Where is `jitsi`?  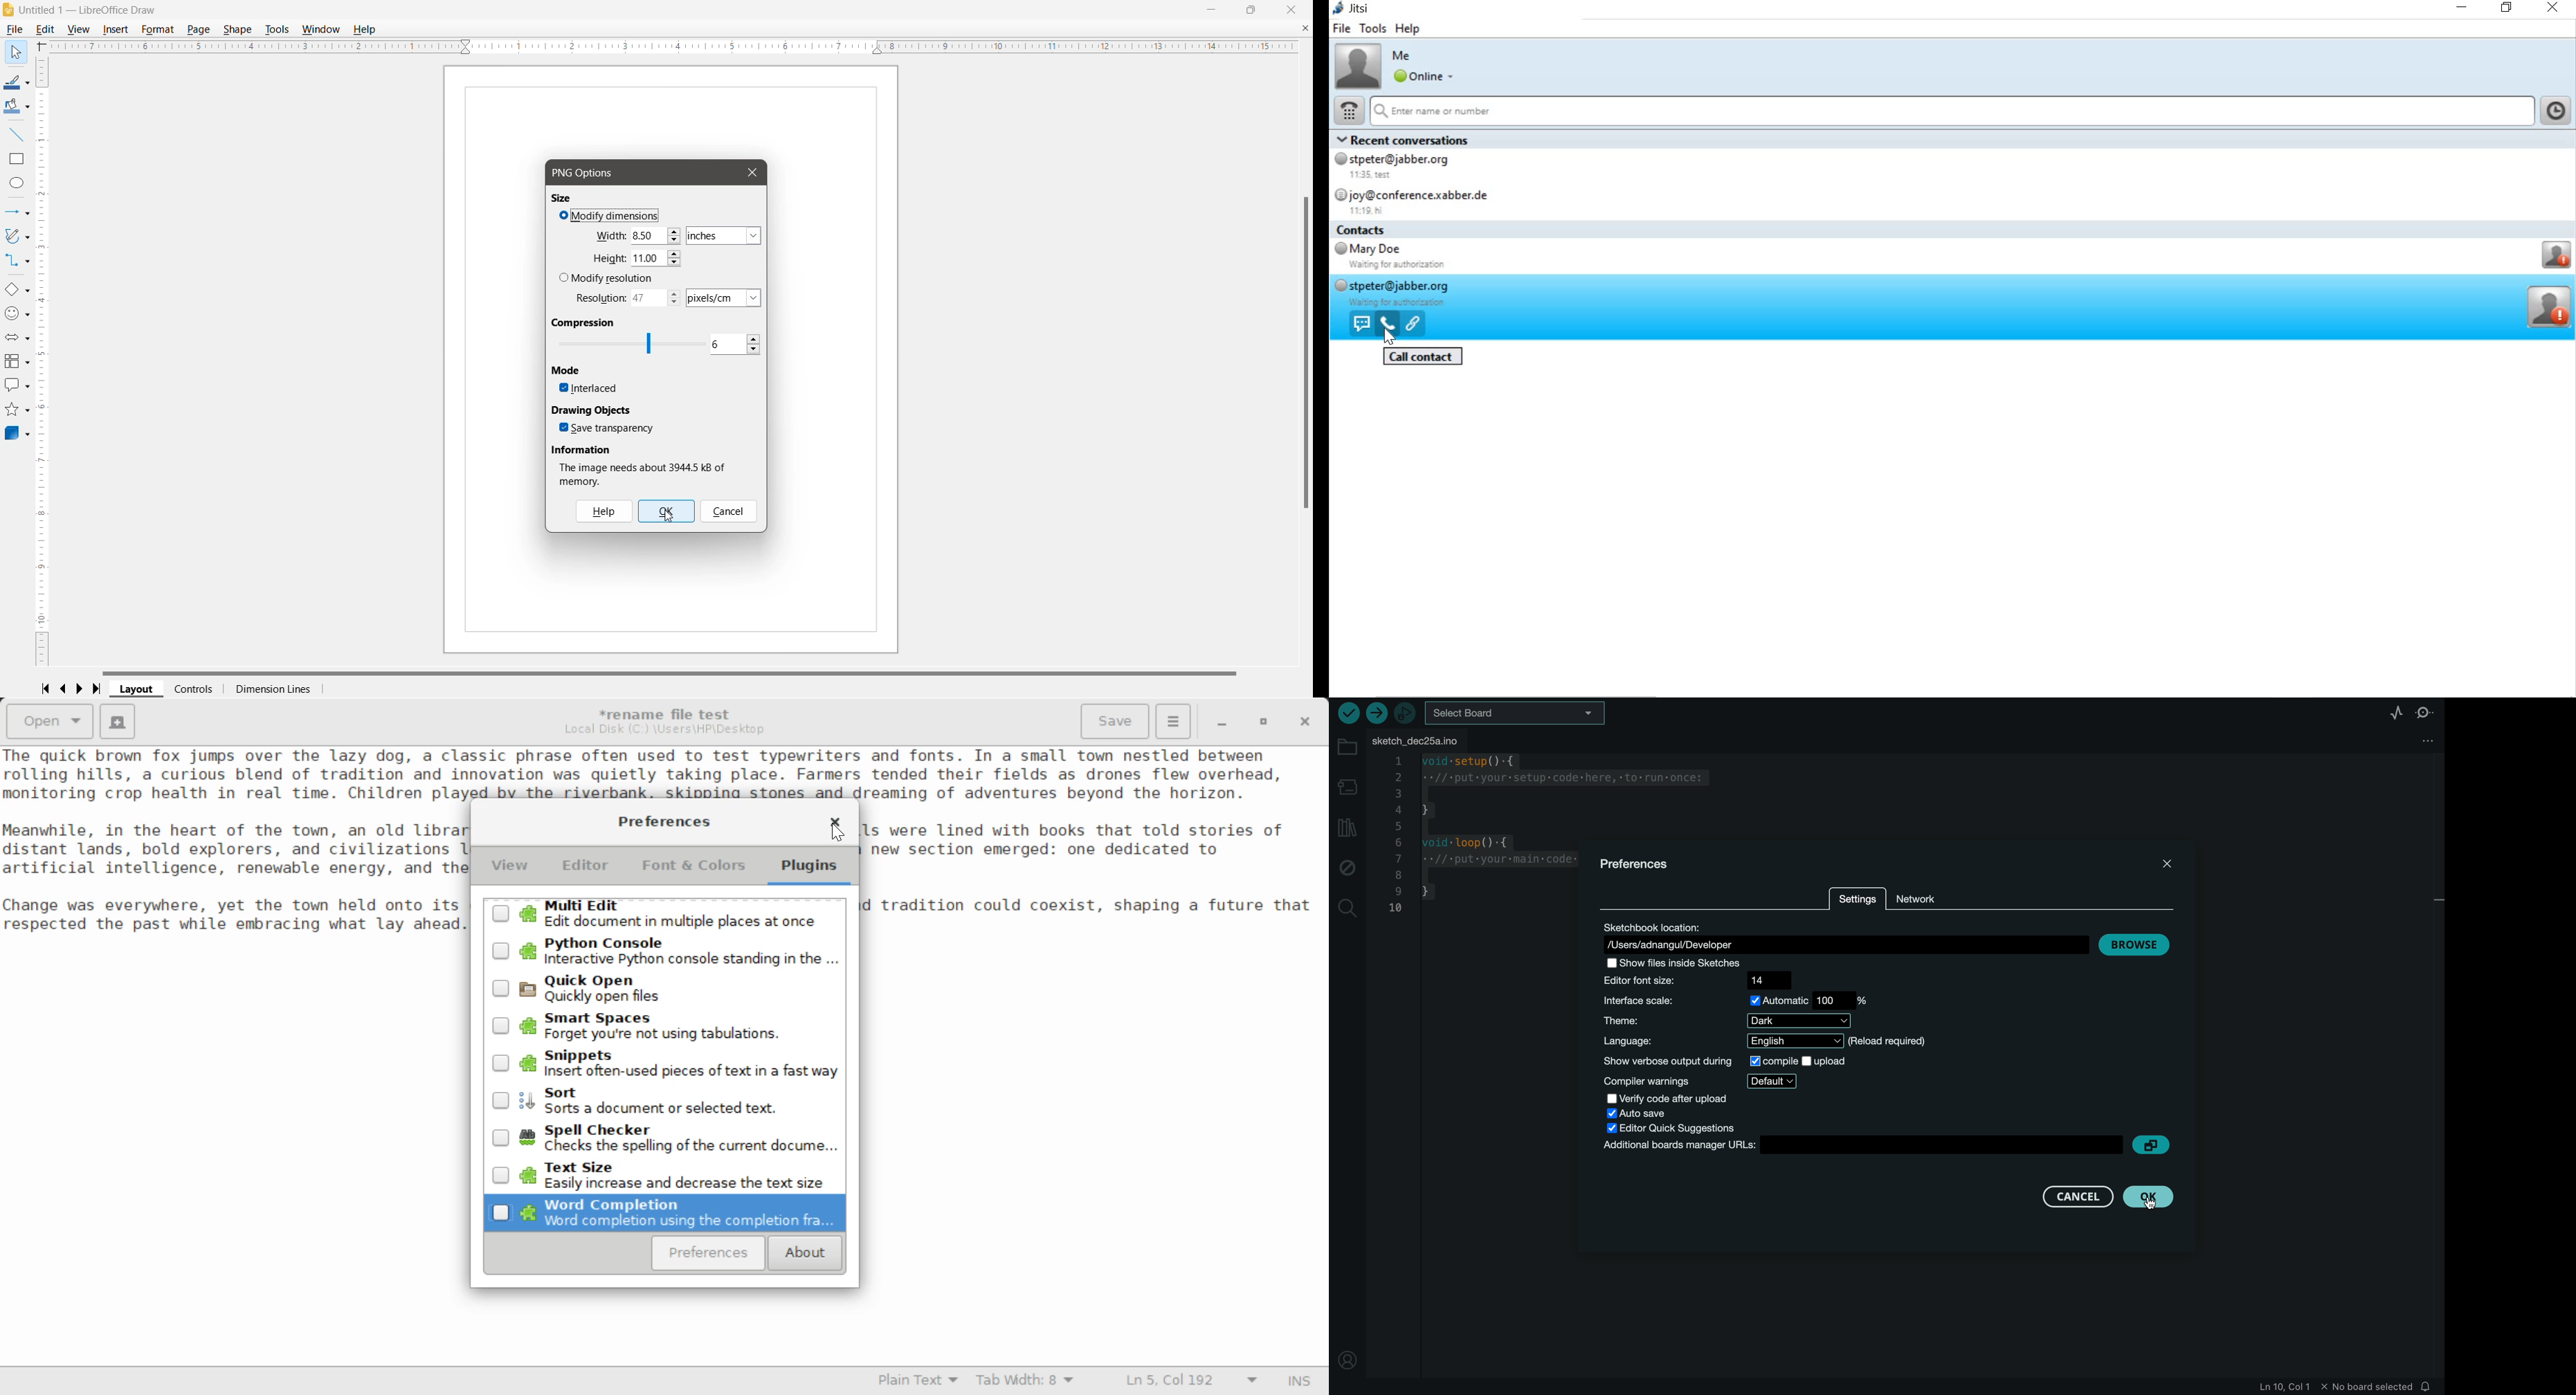 jitsi is located at coordinates (1355, 10).